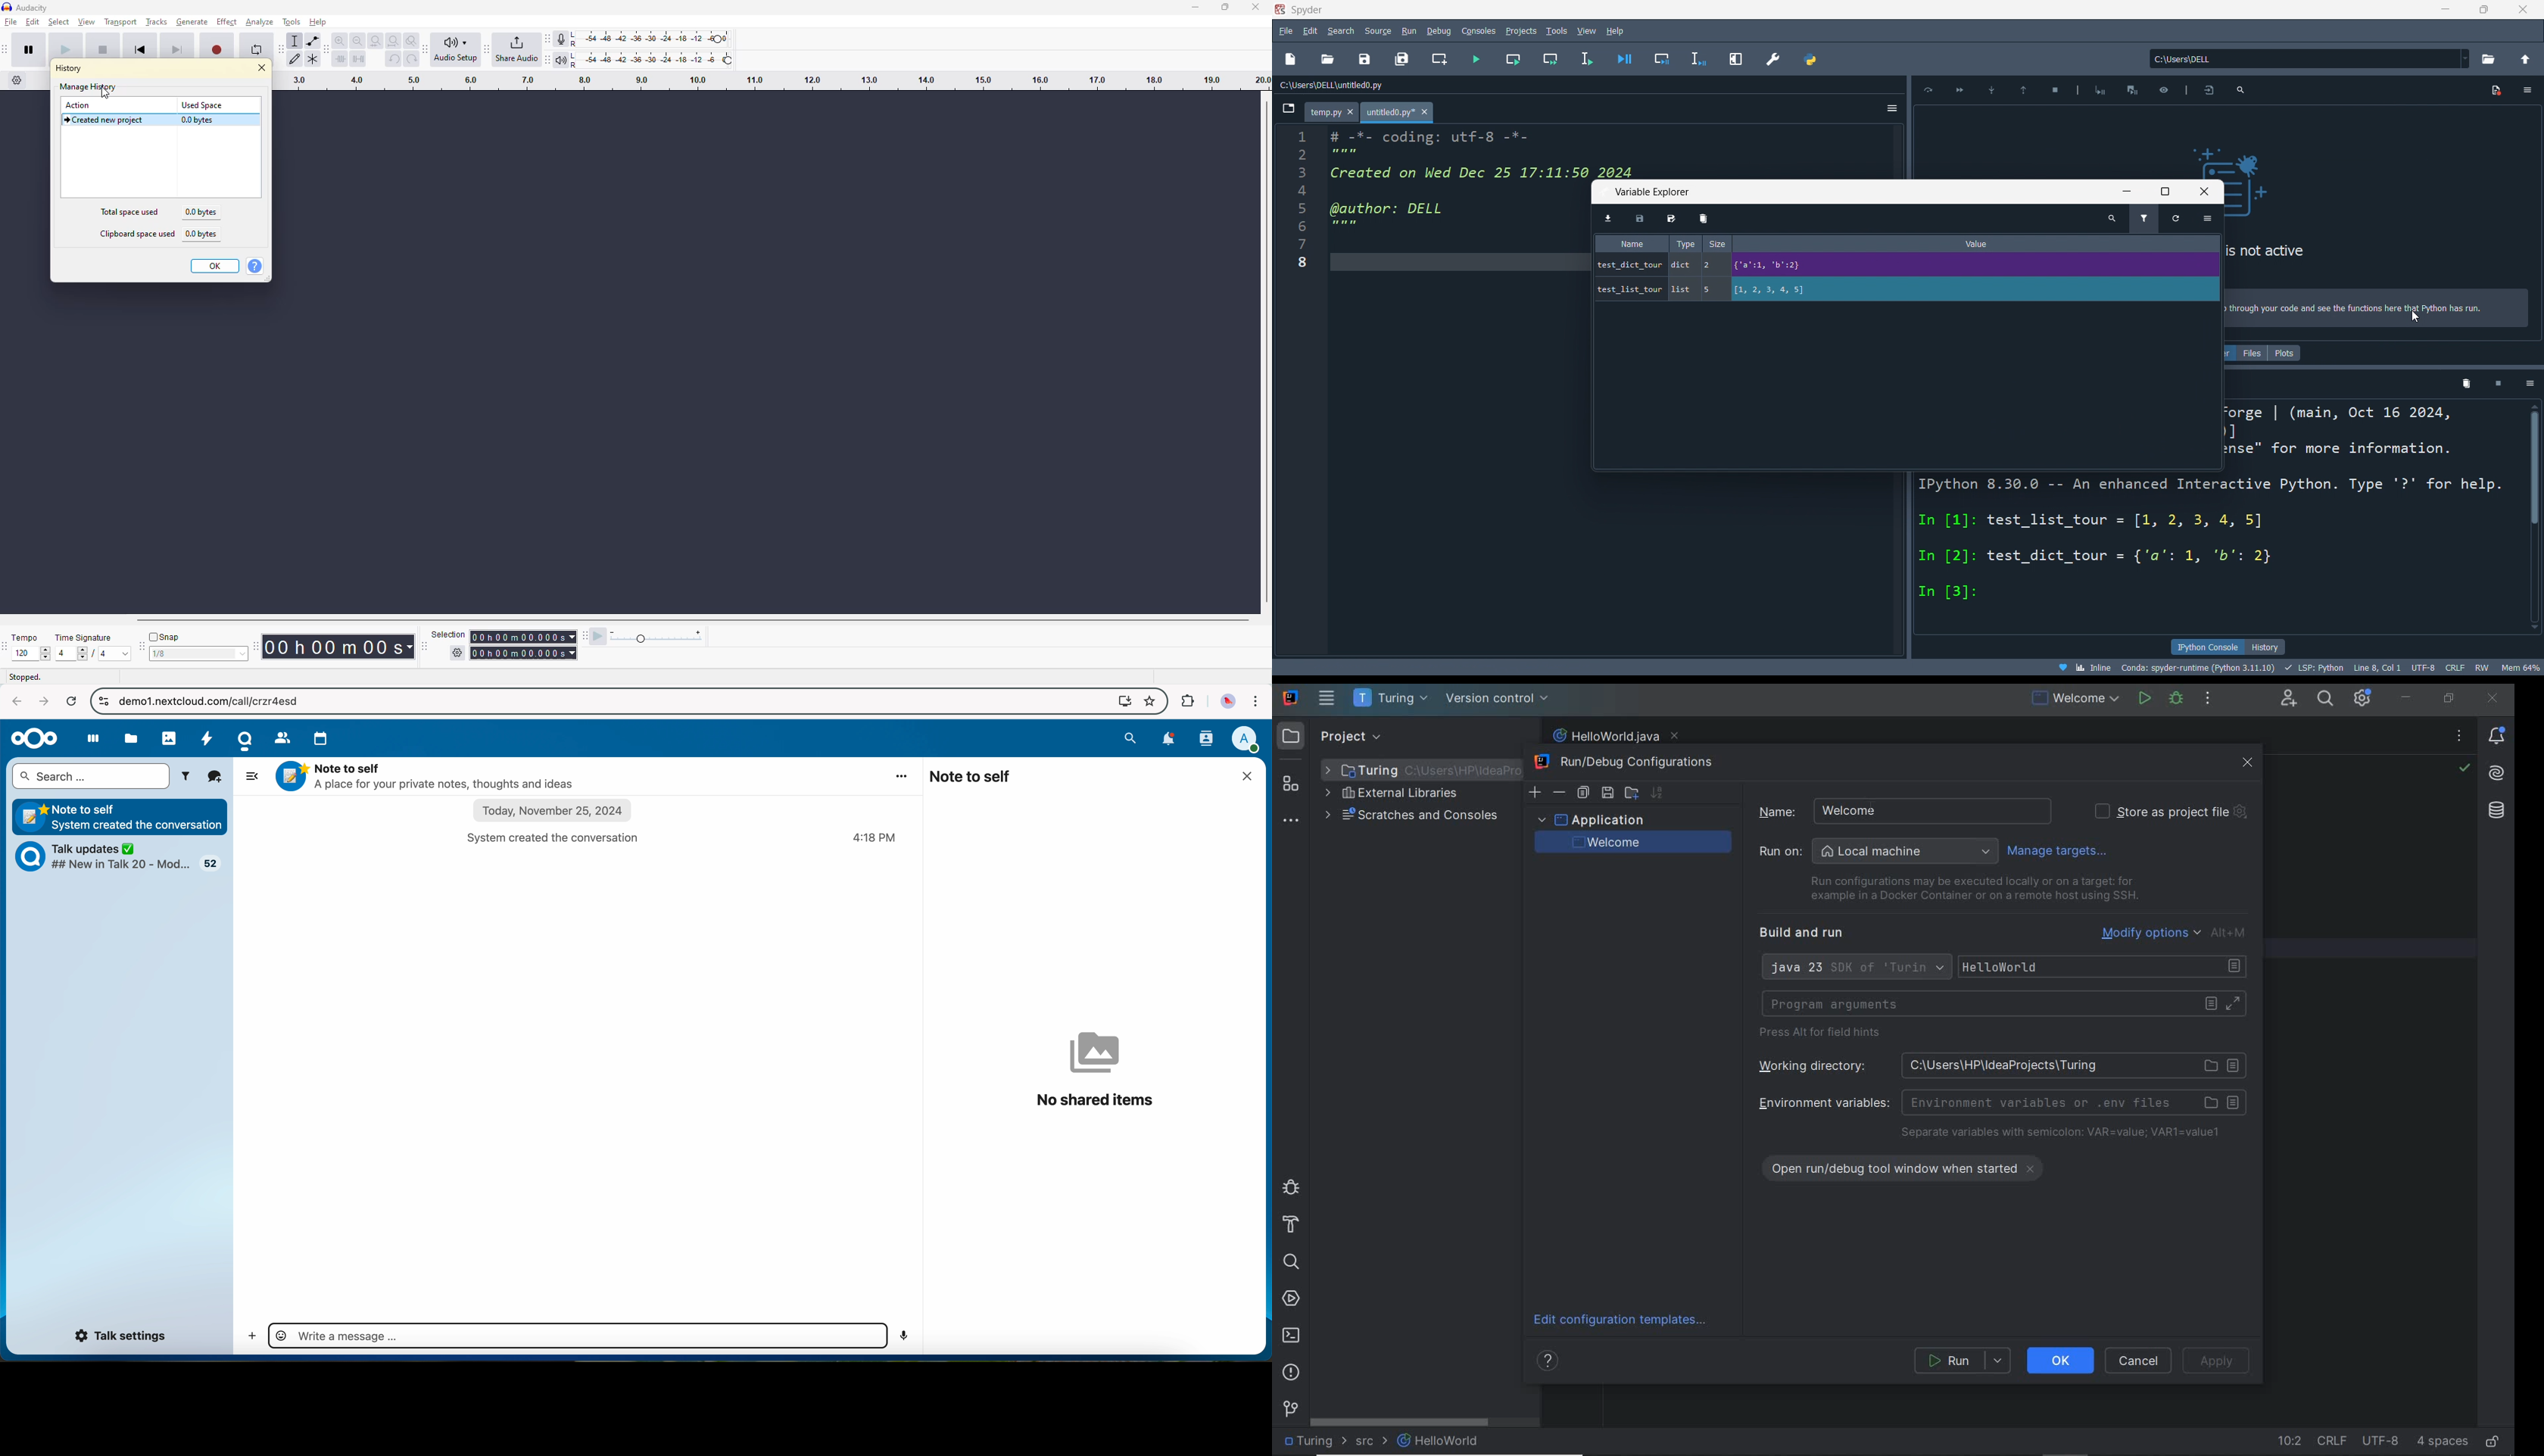 The width and height of the screenshot is (2548, 1456). Describe the element at coordinates (1772, 58) in the screenshot. I see `preference` at that location.